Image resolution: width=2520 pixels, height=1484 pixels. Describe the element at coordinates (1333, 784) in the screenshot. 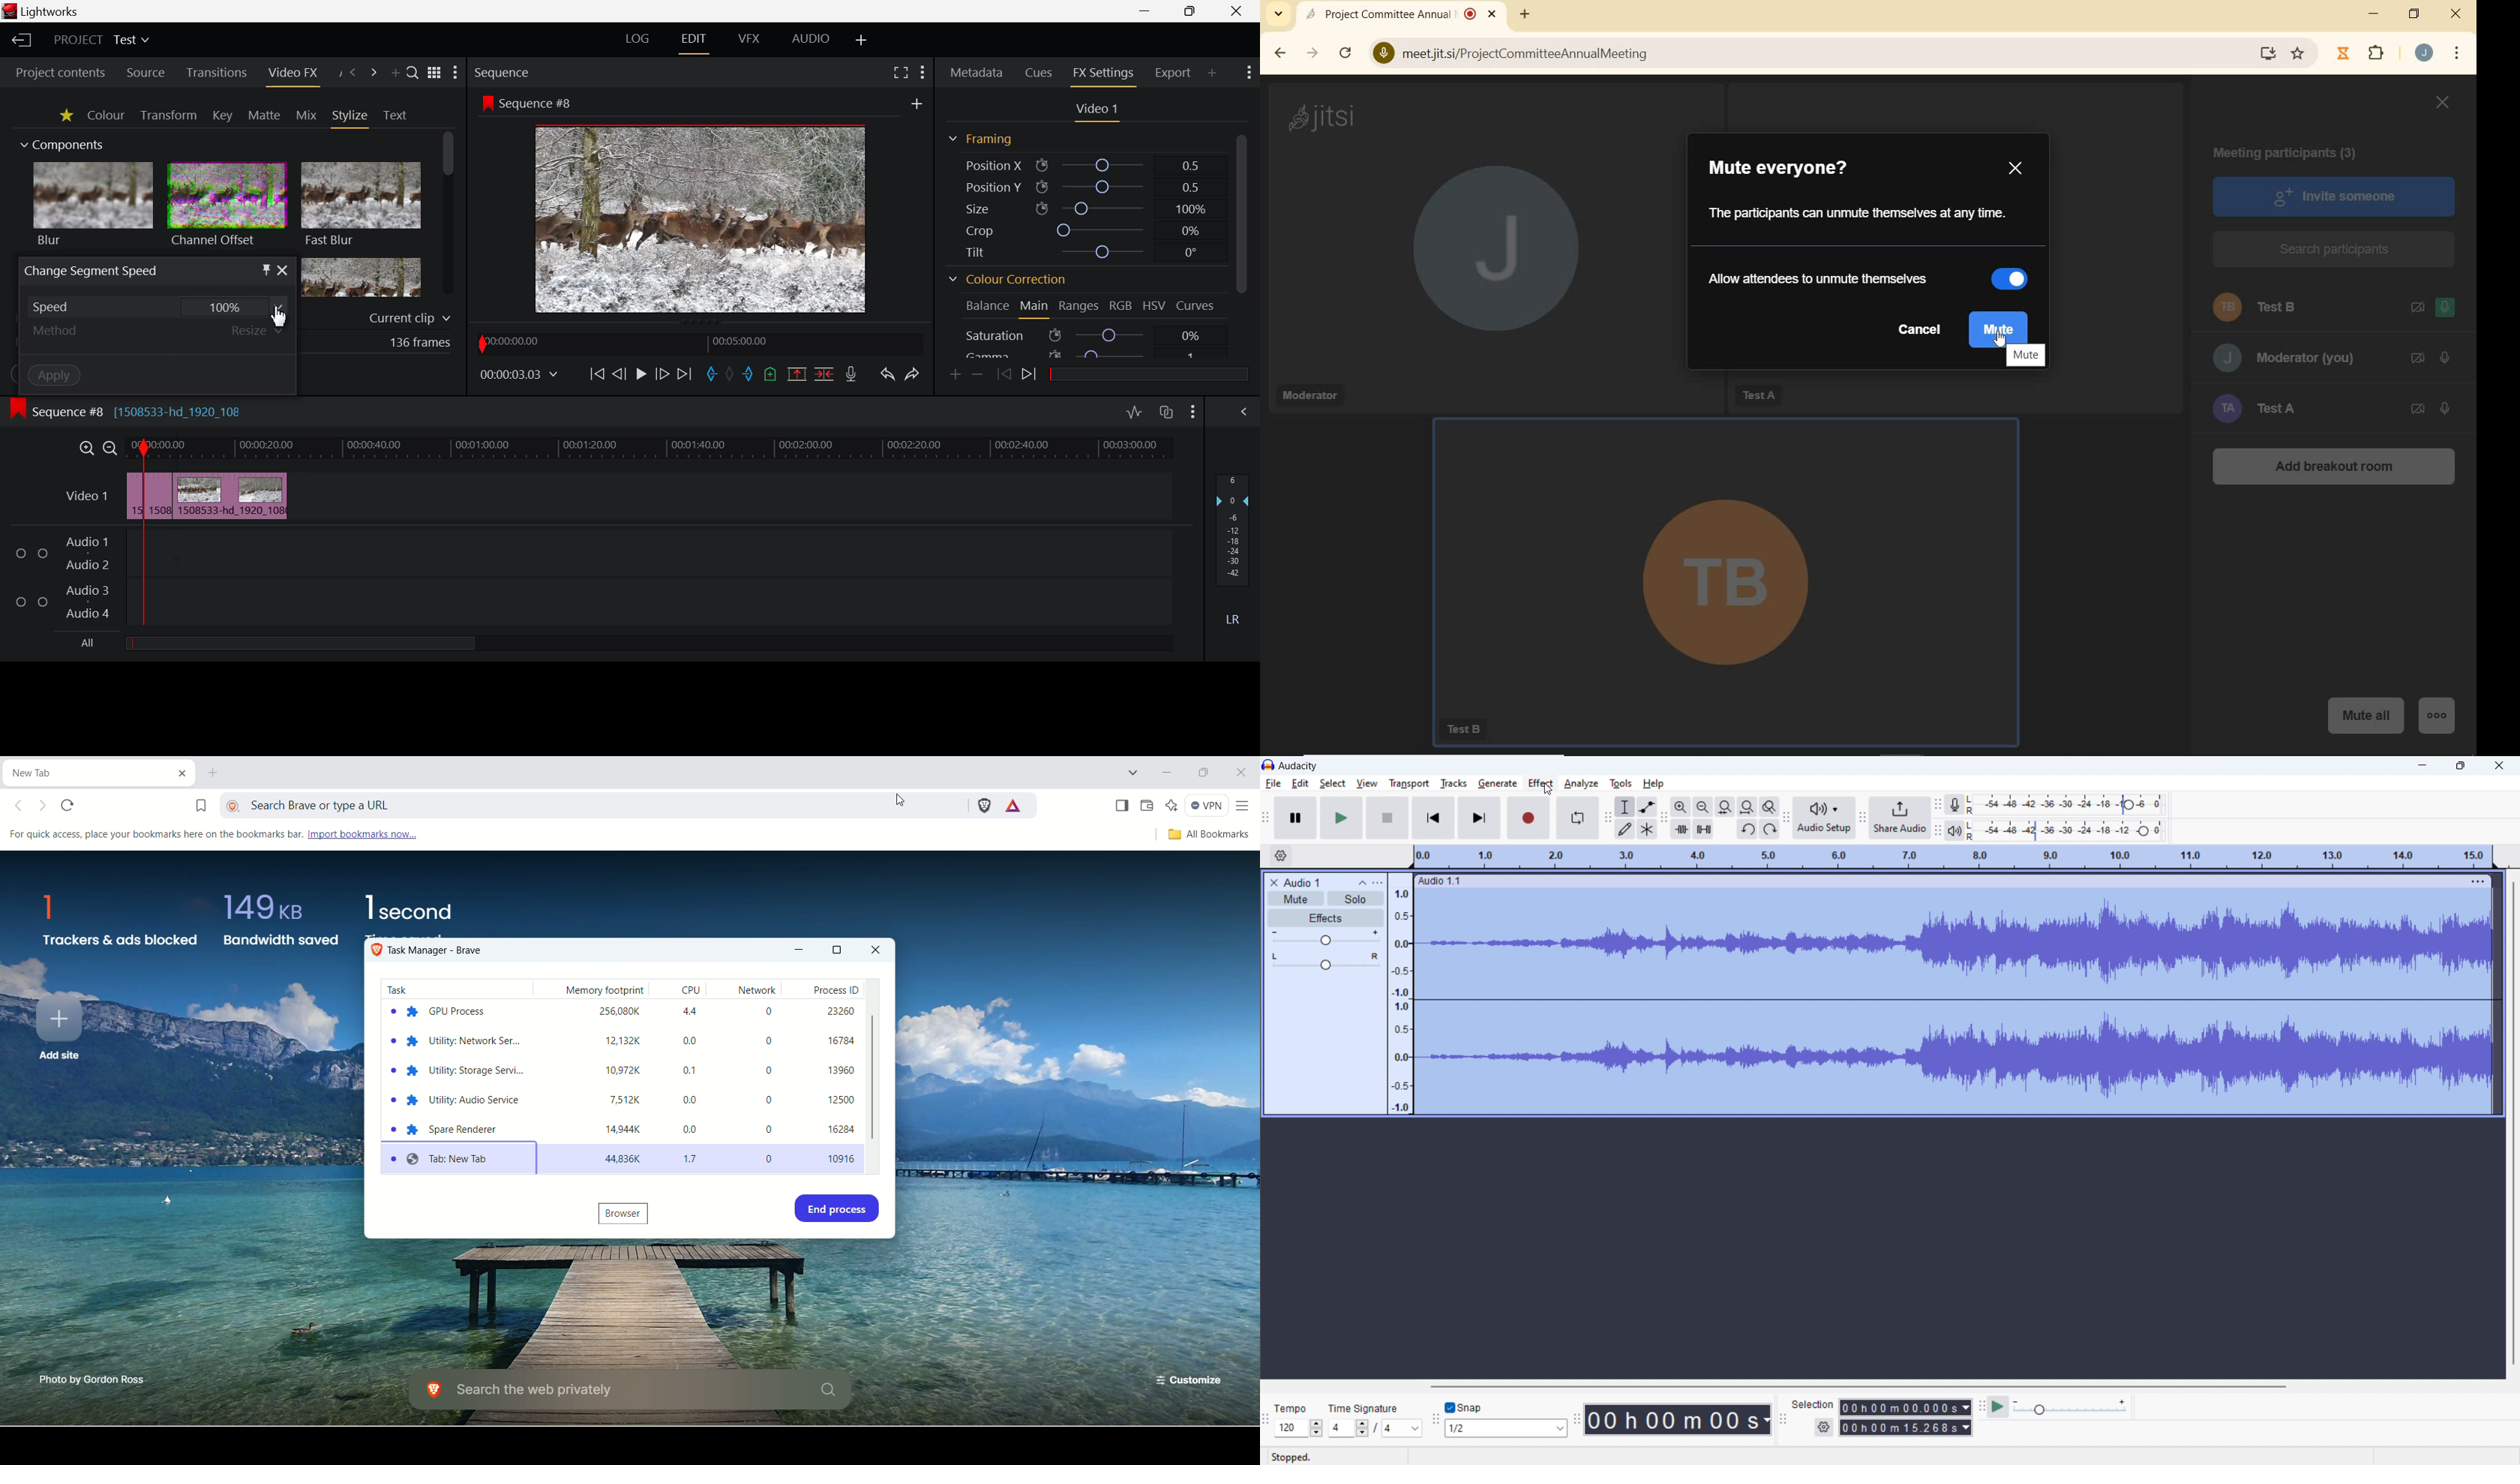

I see `select` at that location.